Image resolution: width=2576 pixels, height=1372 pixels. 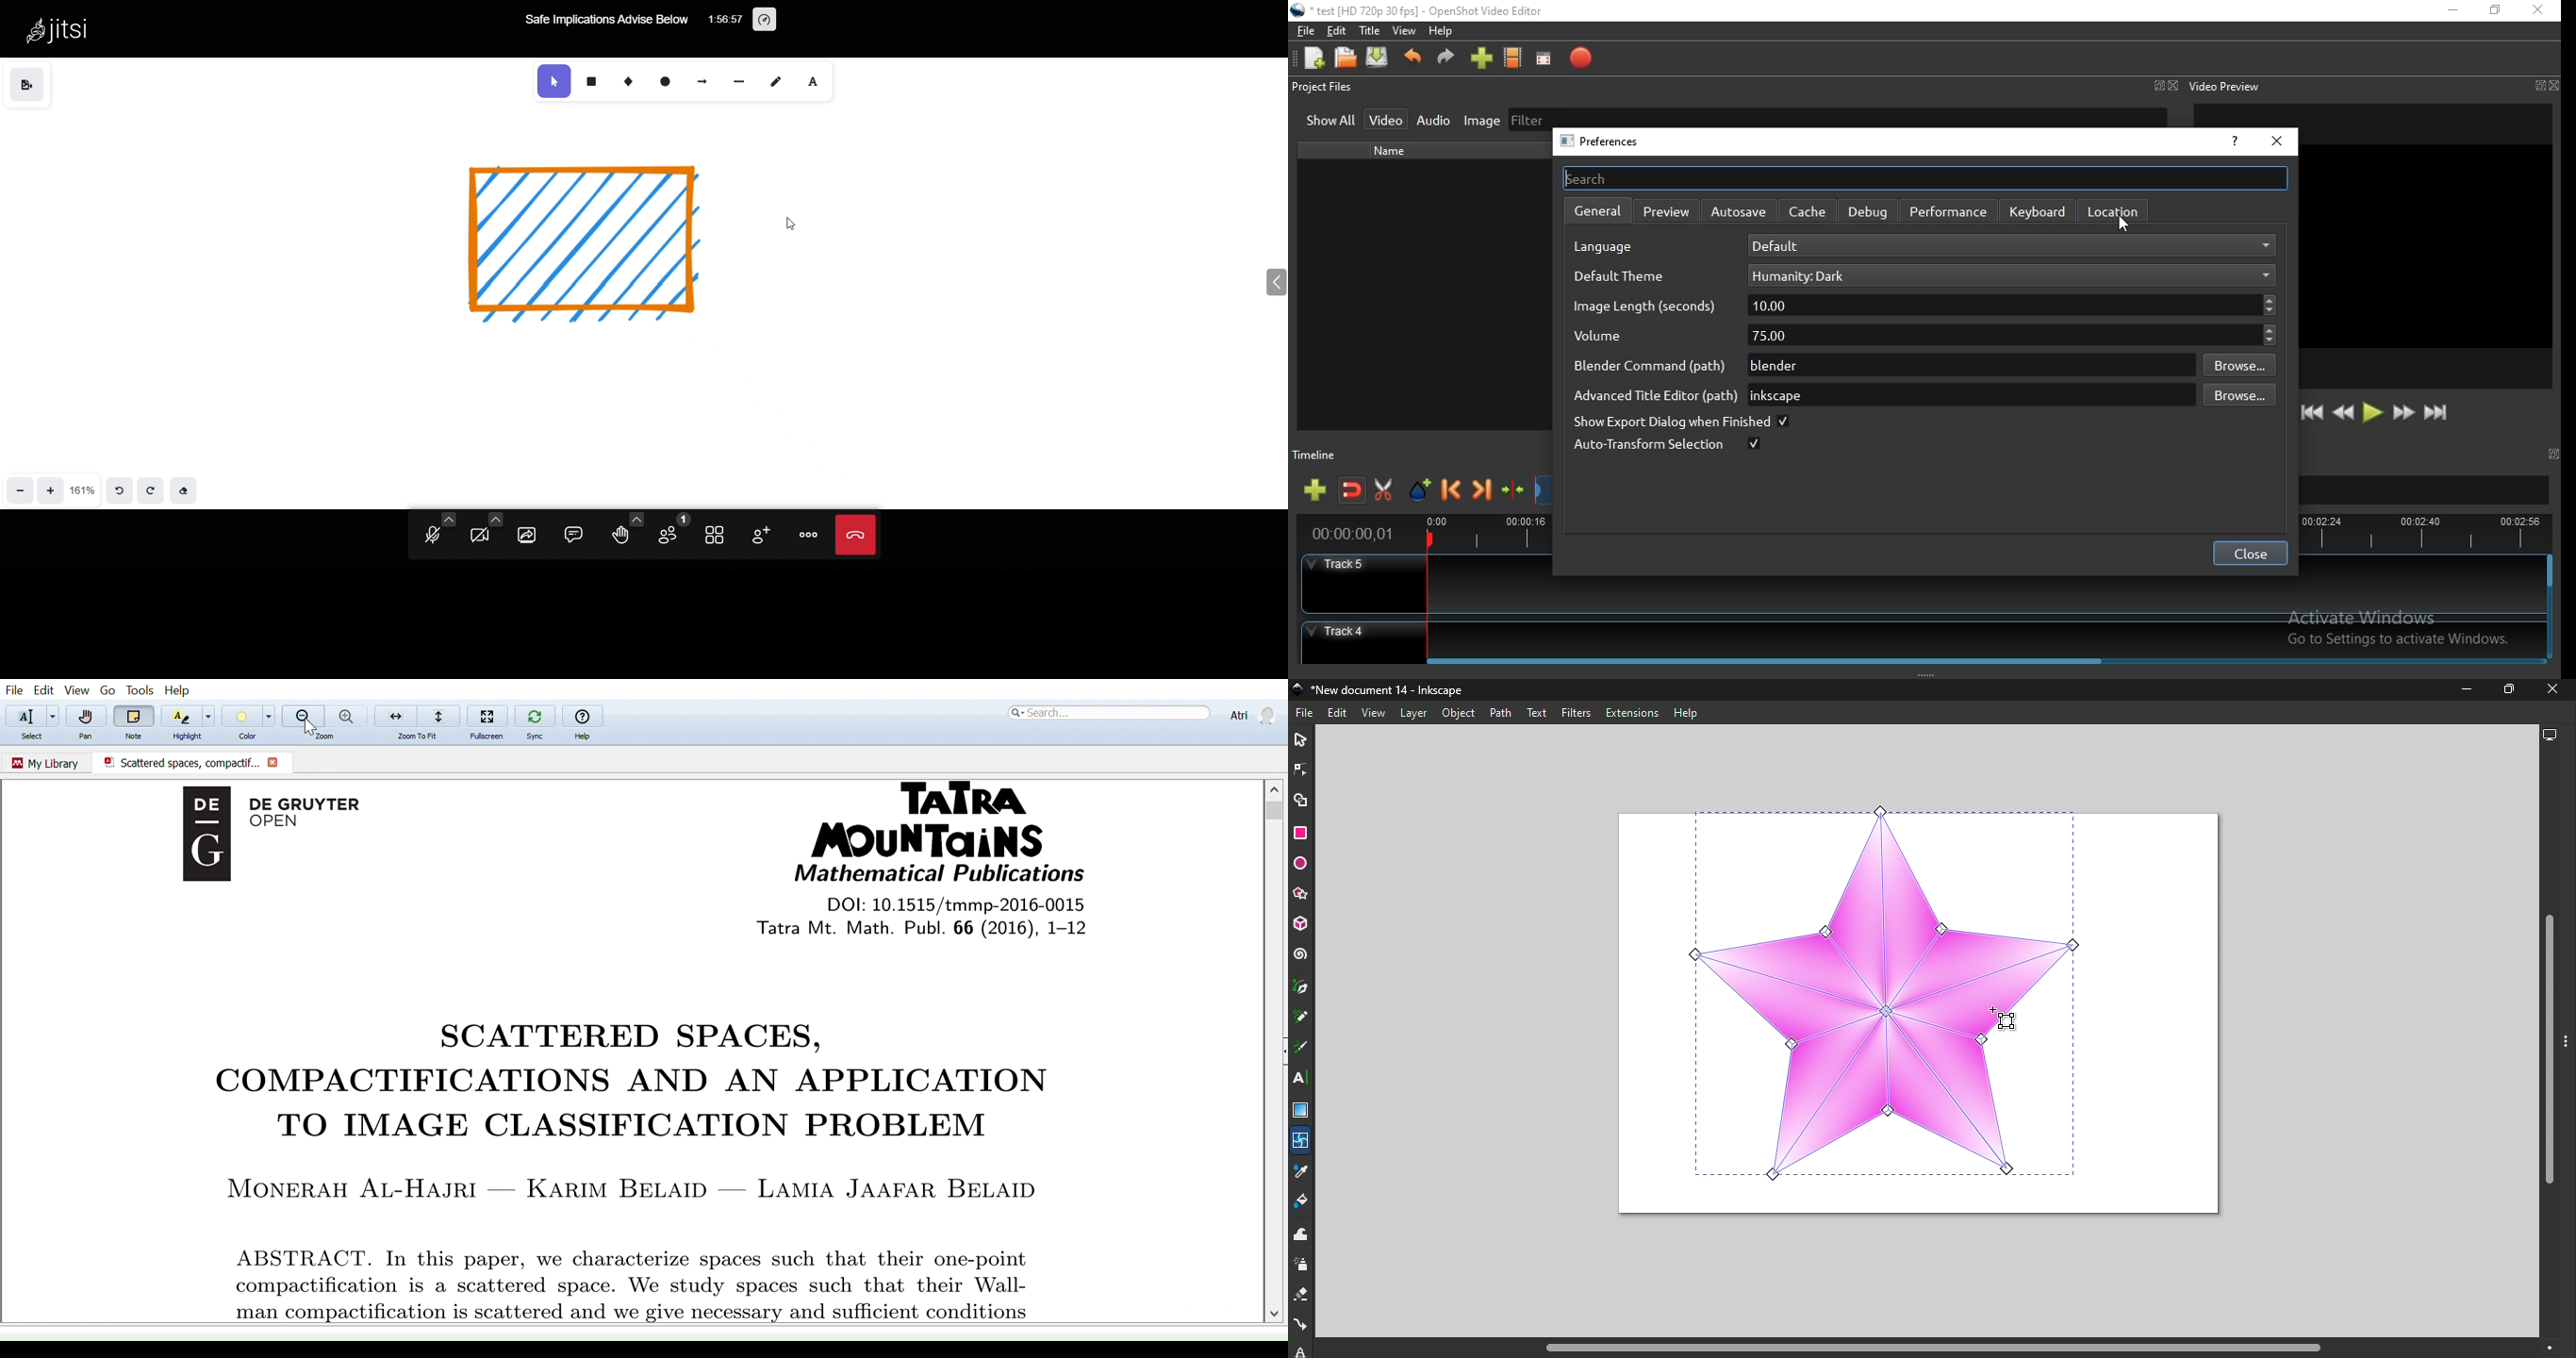 What do you see at coordinates (773, 19) in the screenshot?
I see `performance setting` at bounding box center [773, 19].